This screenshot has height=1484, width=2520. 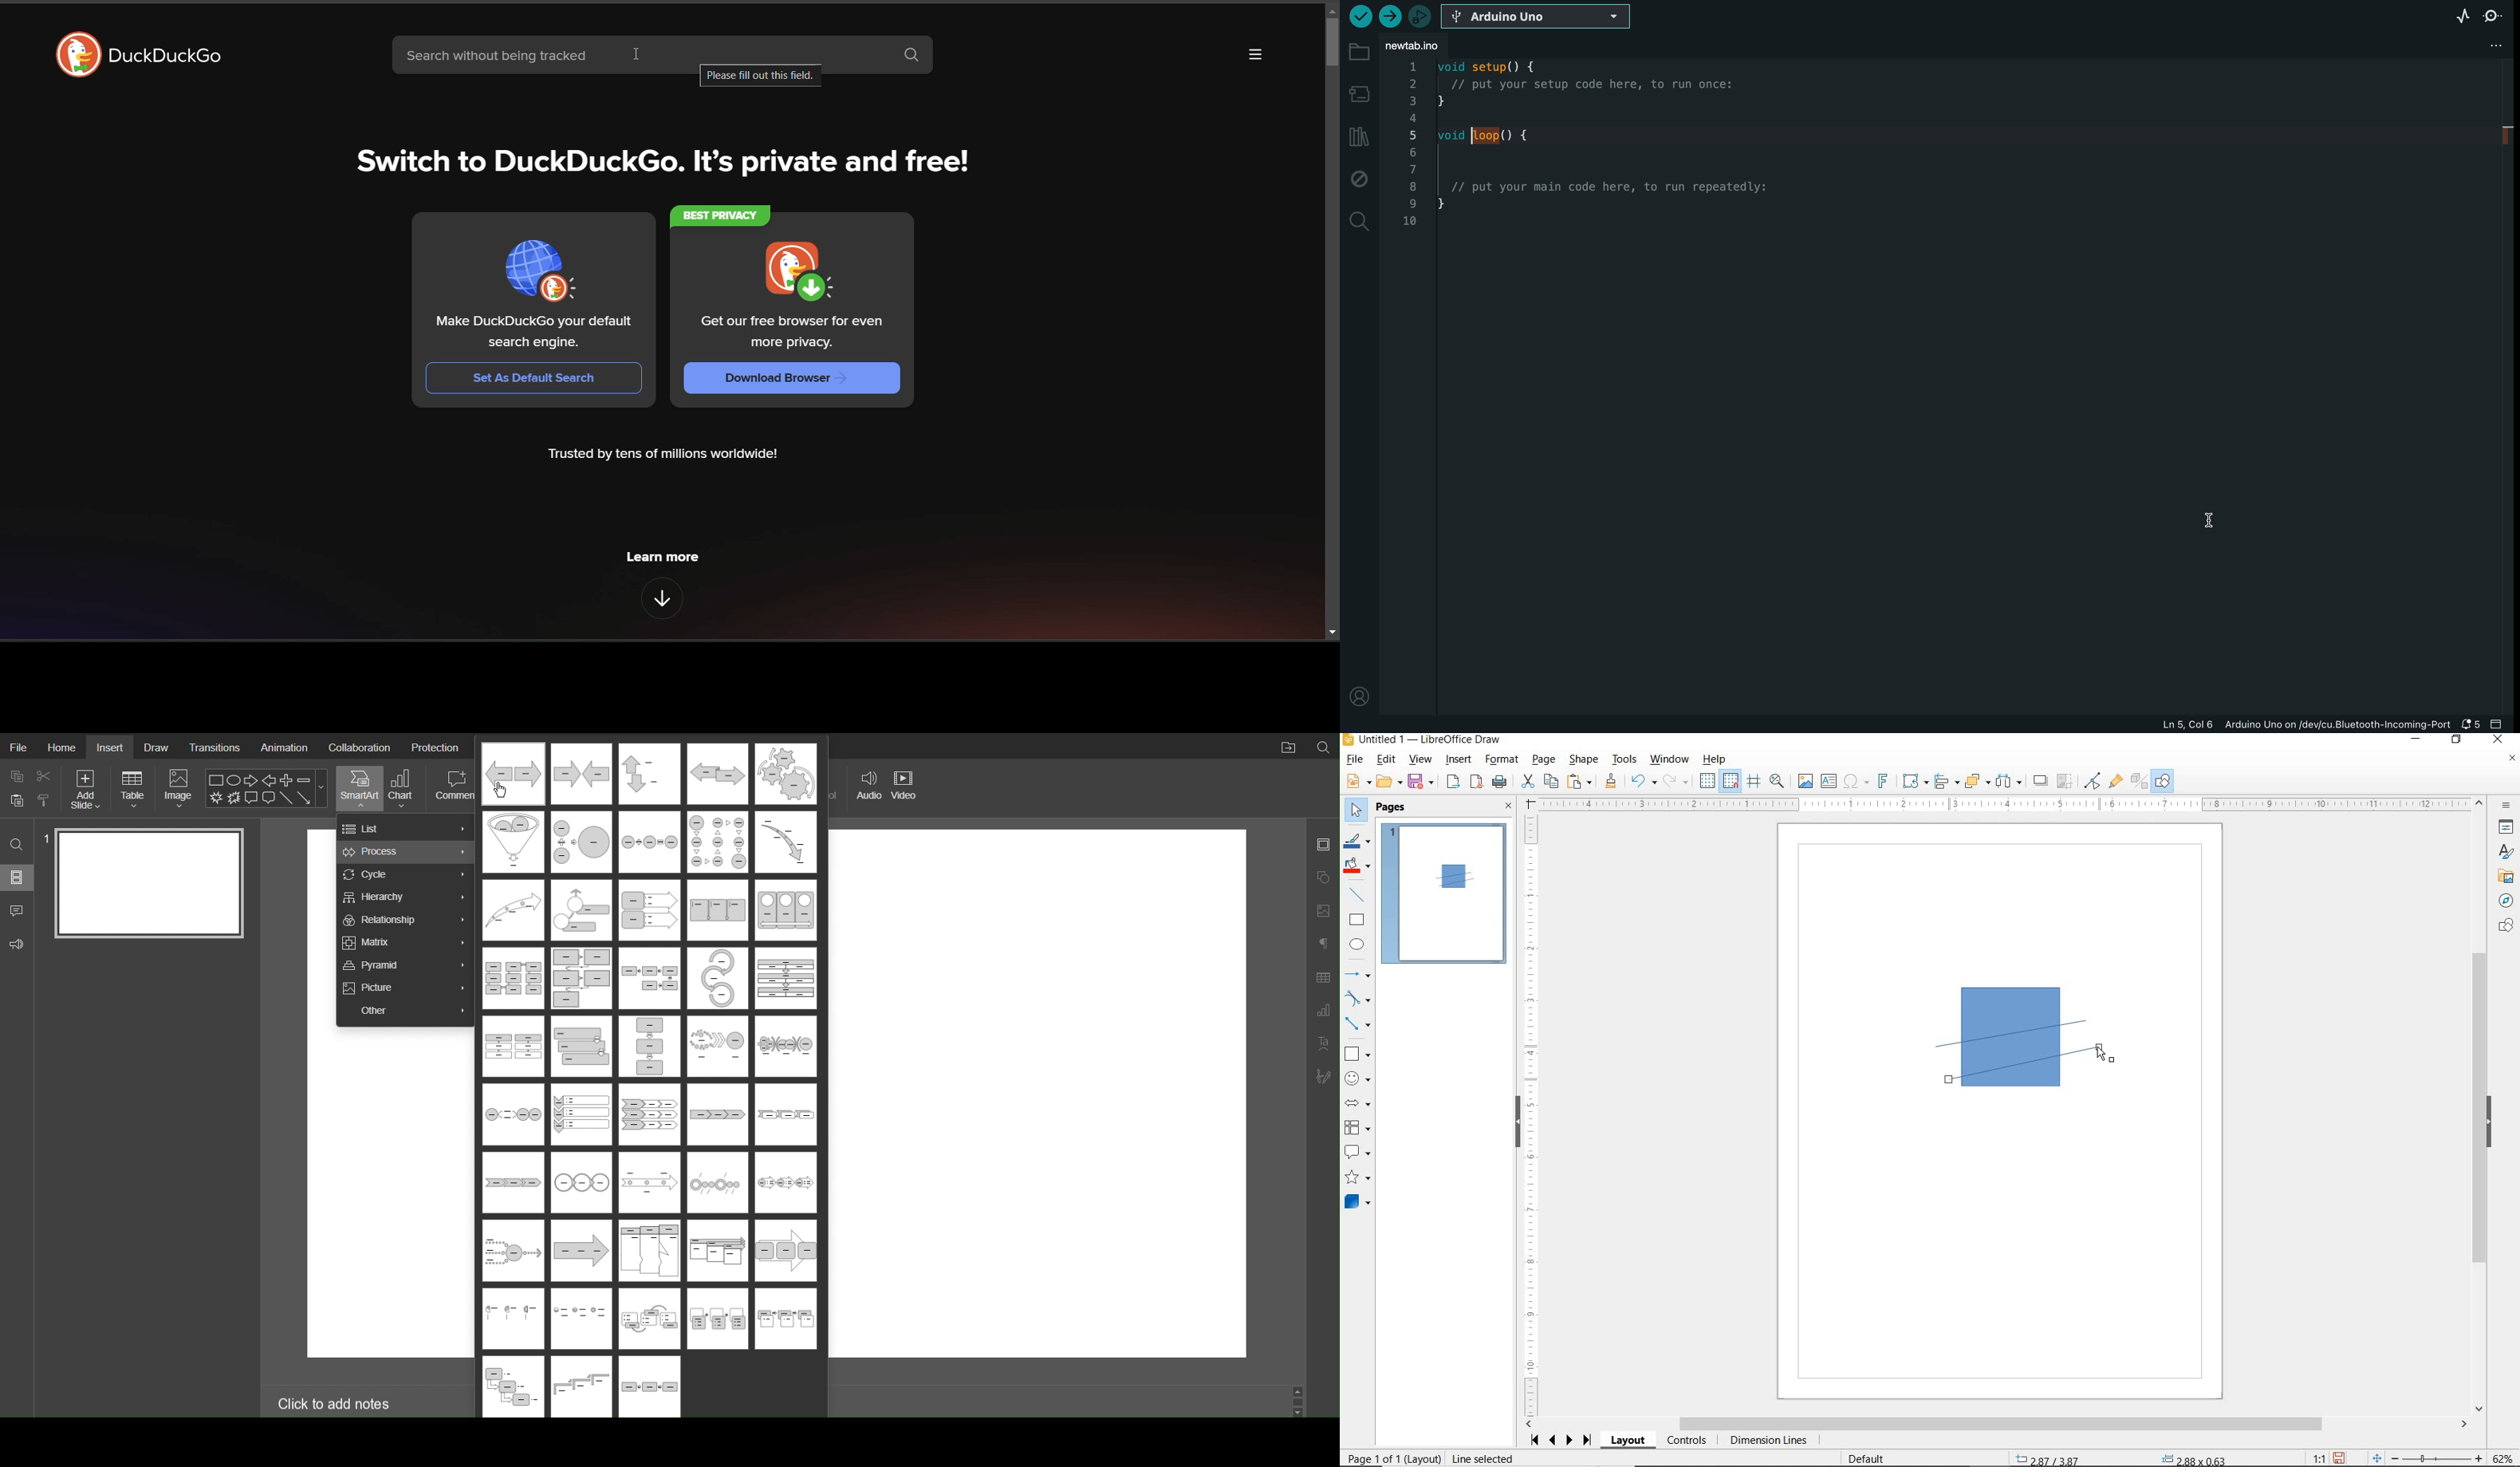 I want to click on ZOOM & PAN, so click(x=1778, y=781).